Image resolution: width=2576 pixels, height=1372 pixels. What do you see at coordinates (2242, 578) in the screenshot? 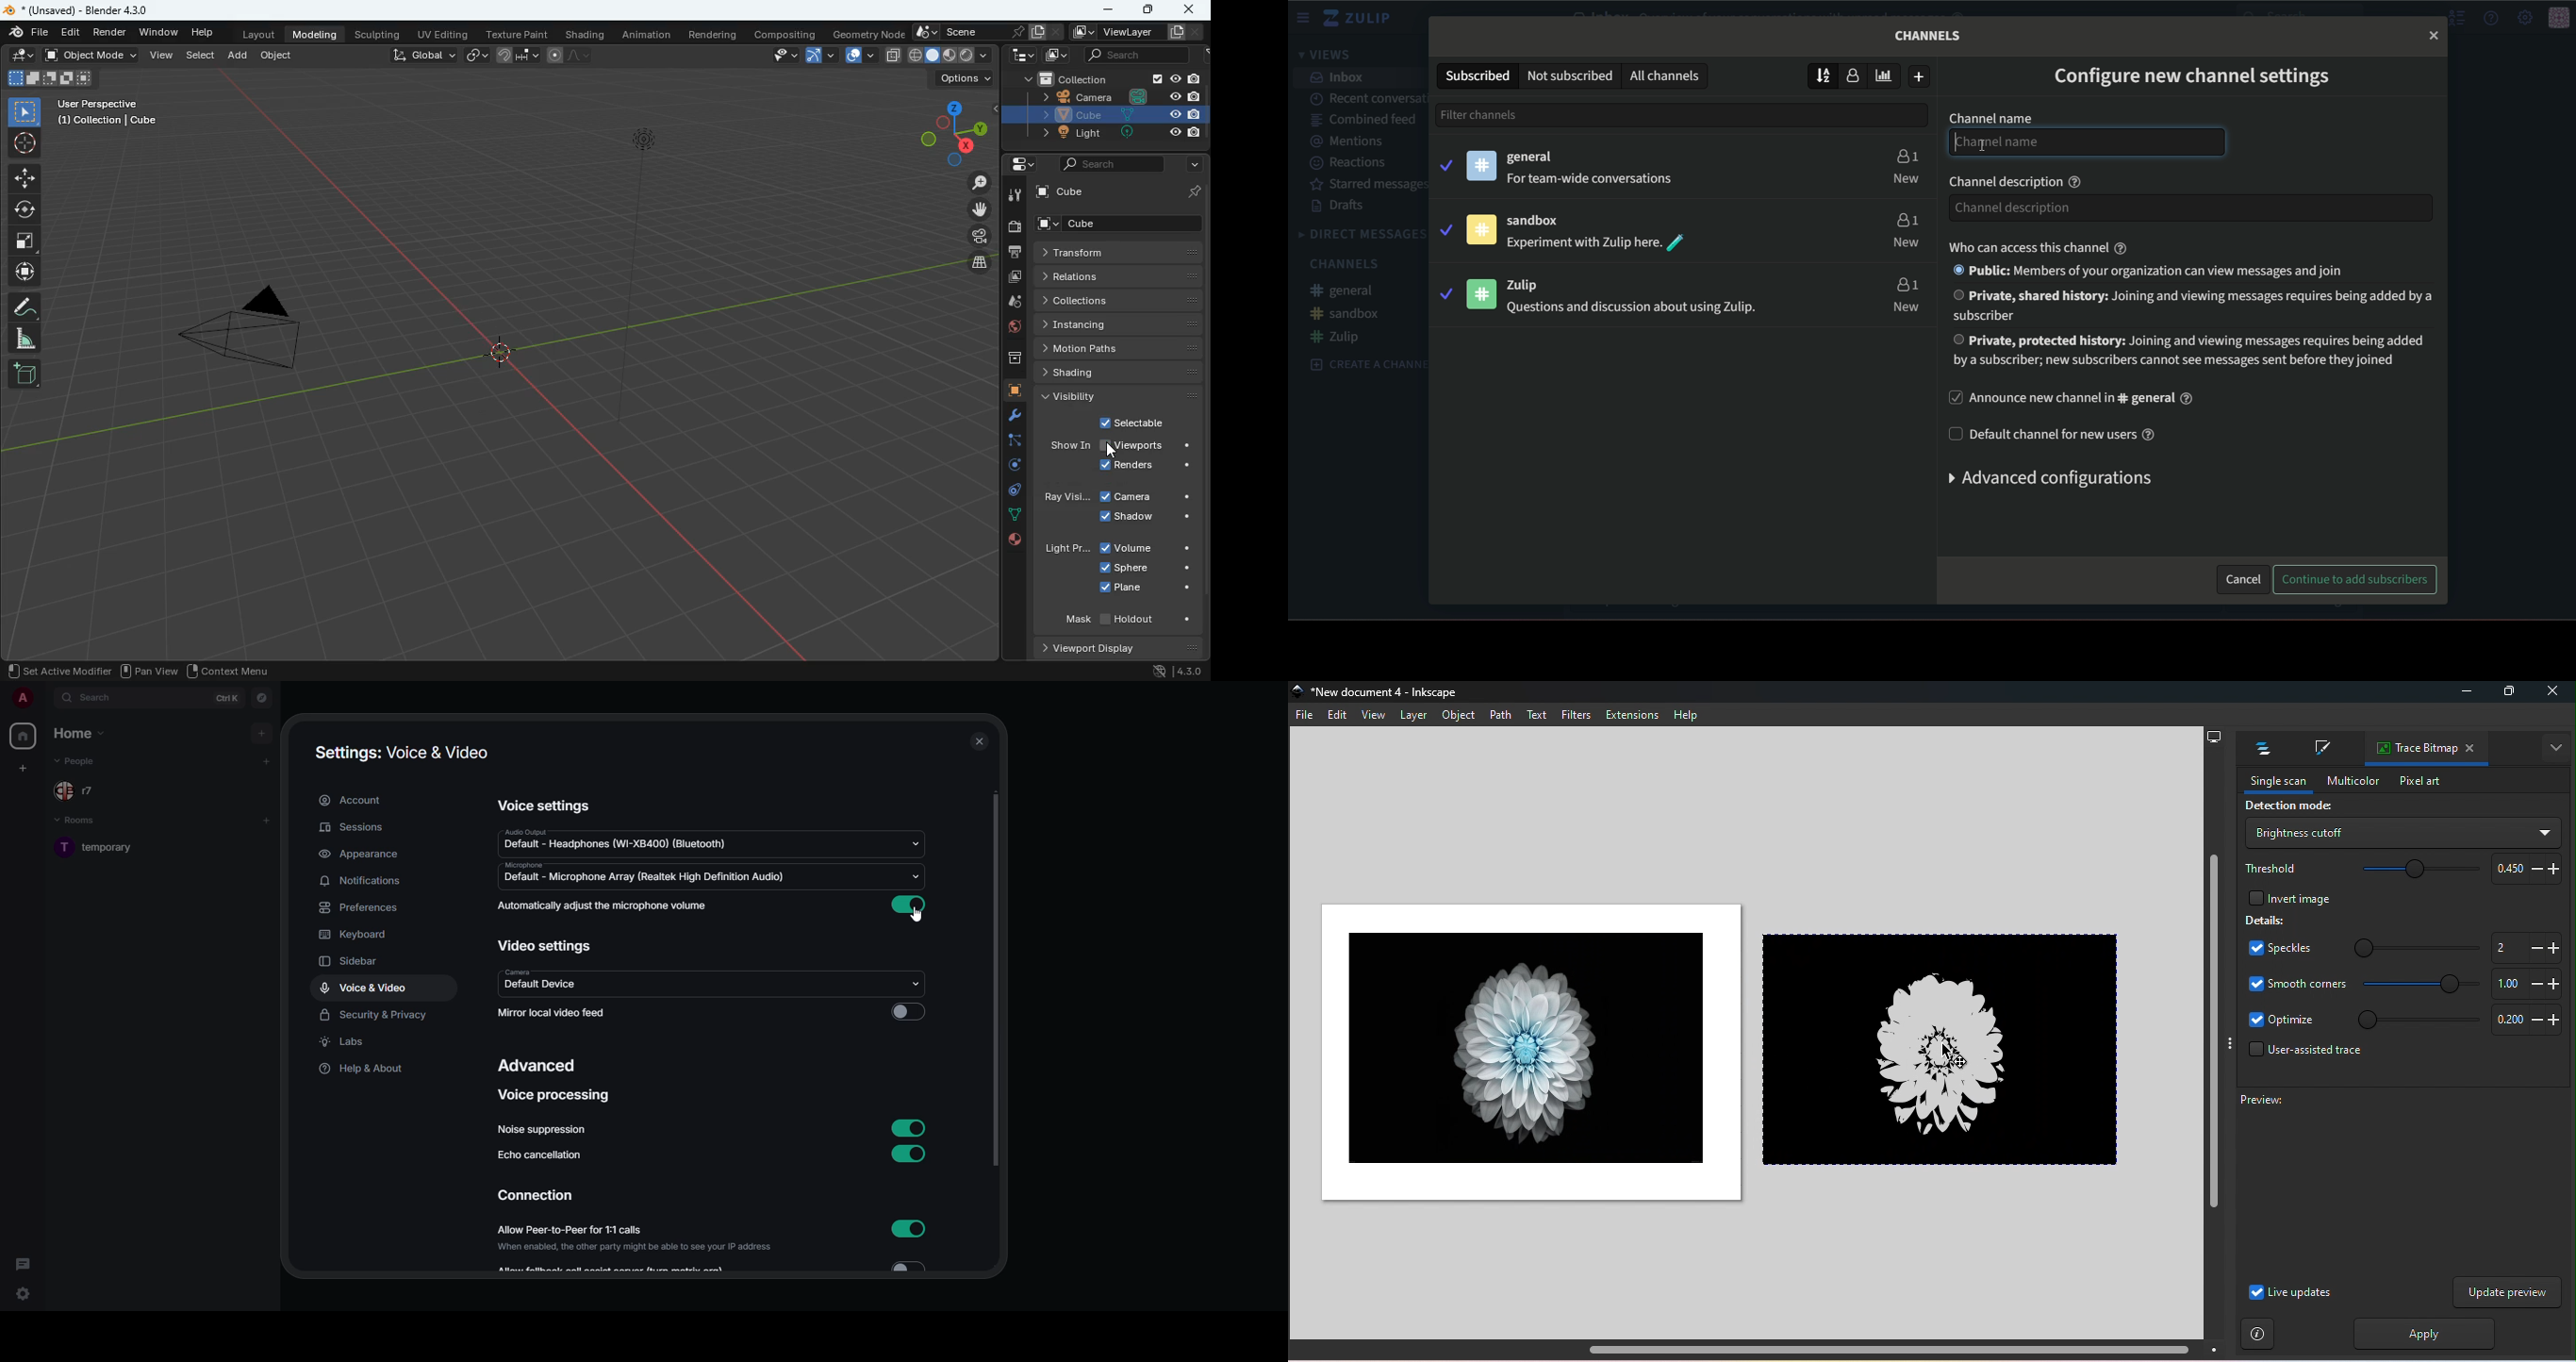
I see `cancel` at bounding box center [2242, 578].